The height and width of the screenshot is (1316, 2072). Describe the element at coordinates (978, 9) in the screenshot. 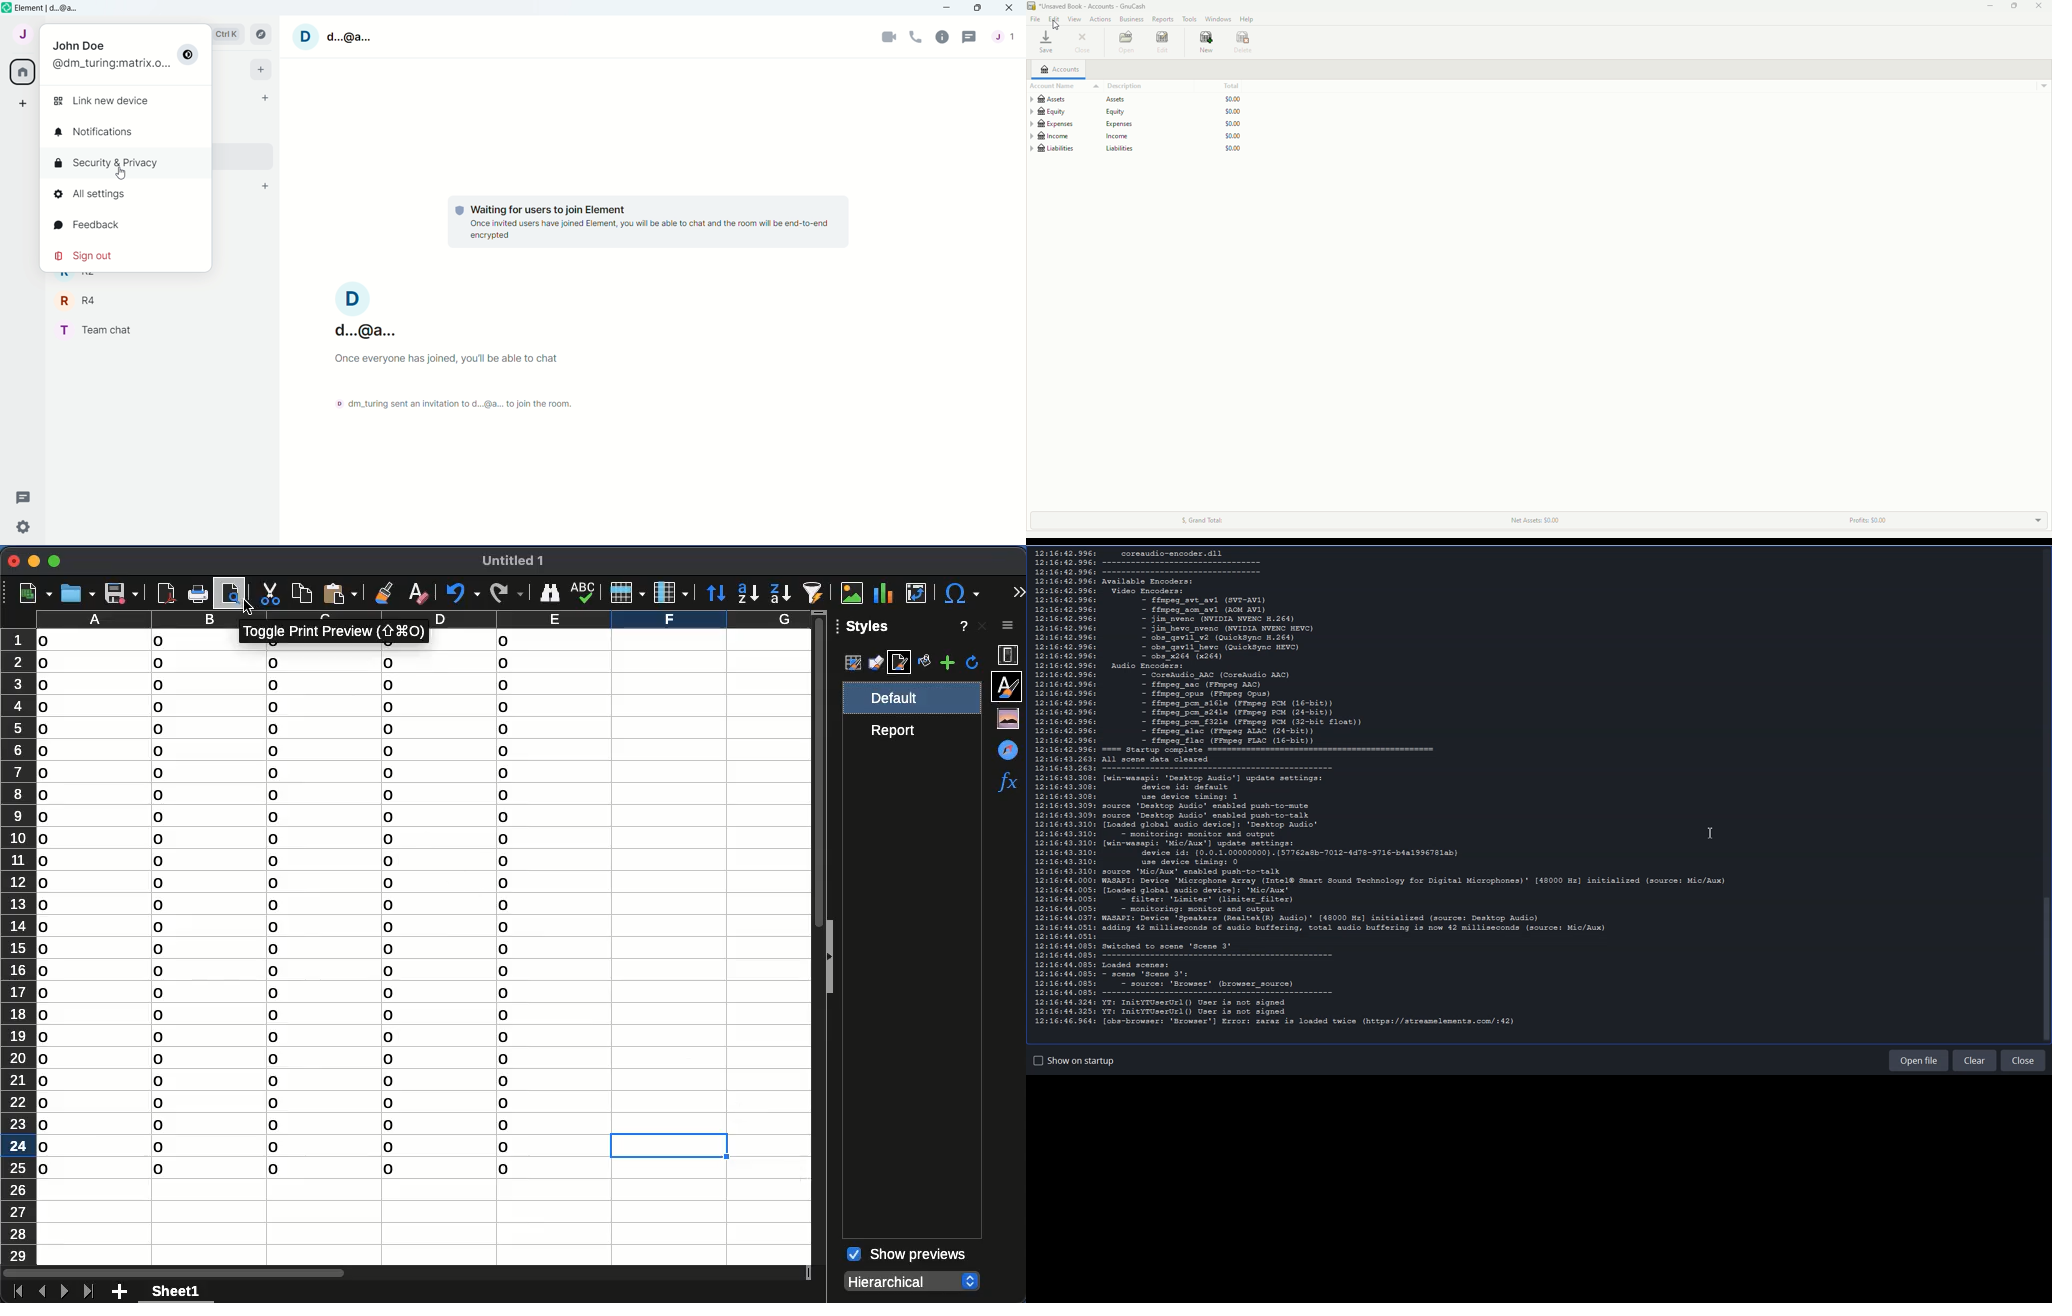

I see `restore` at that location.